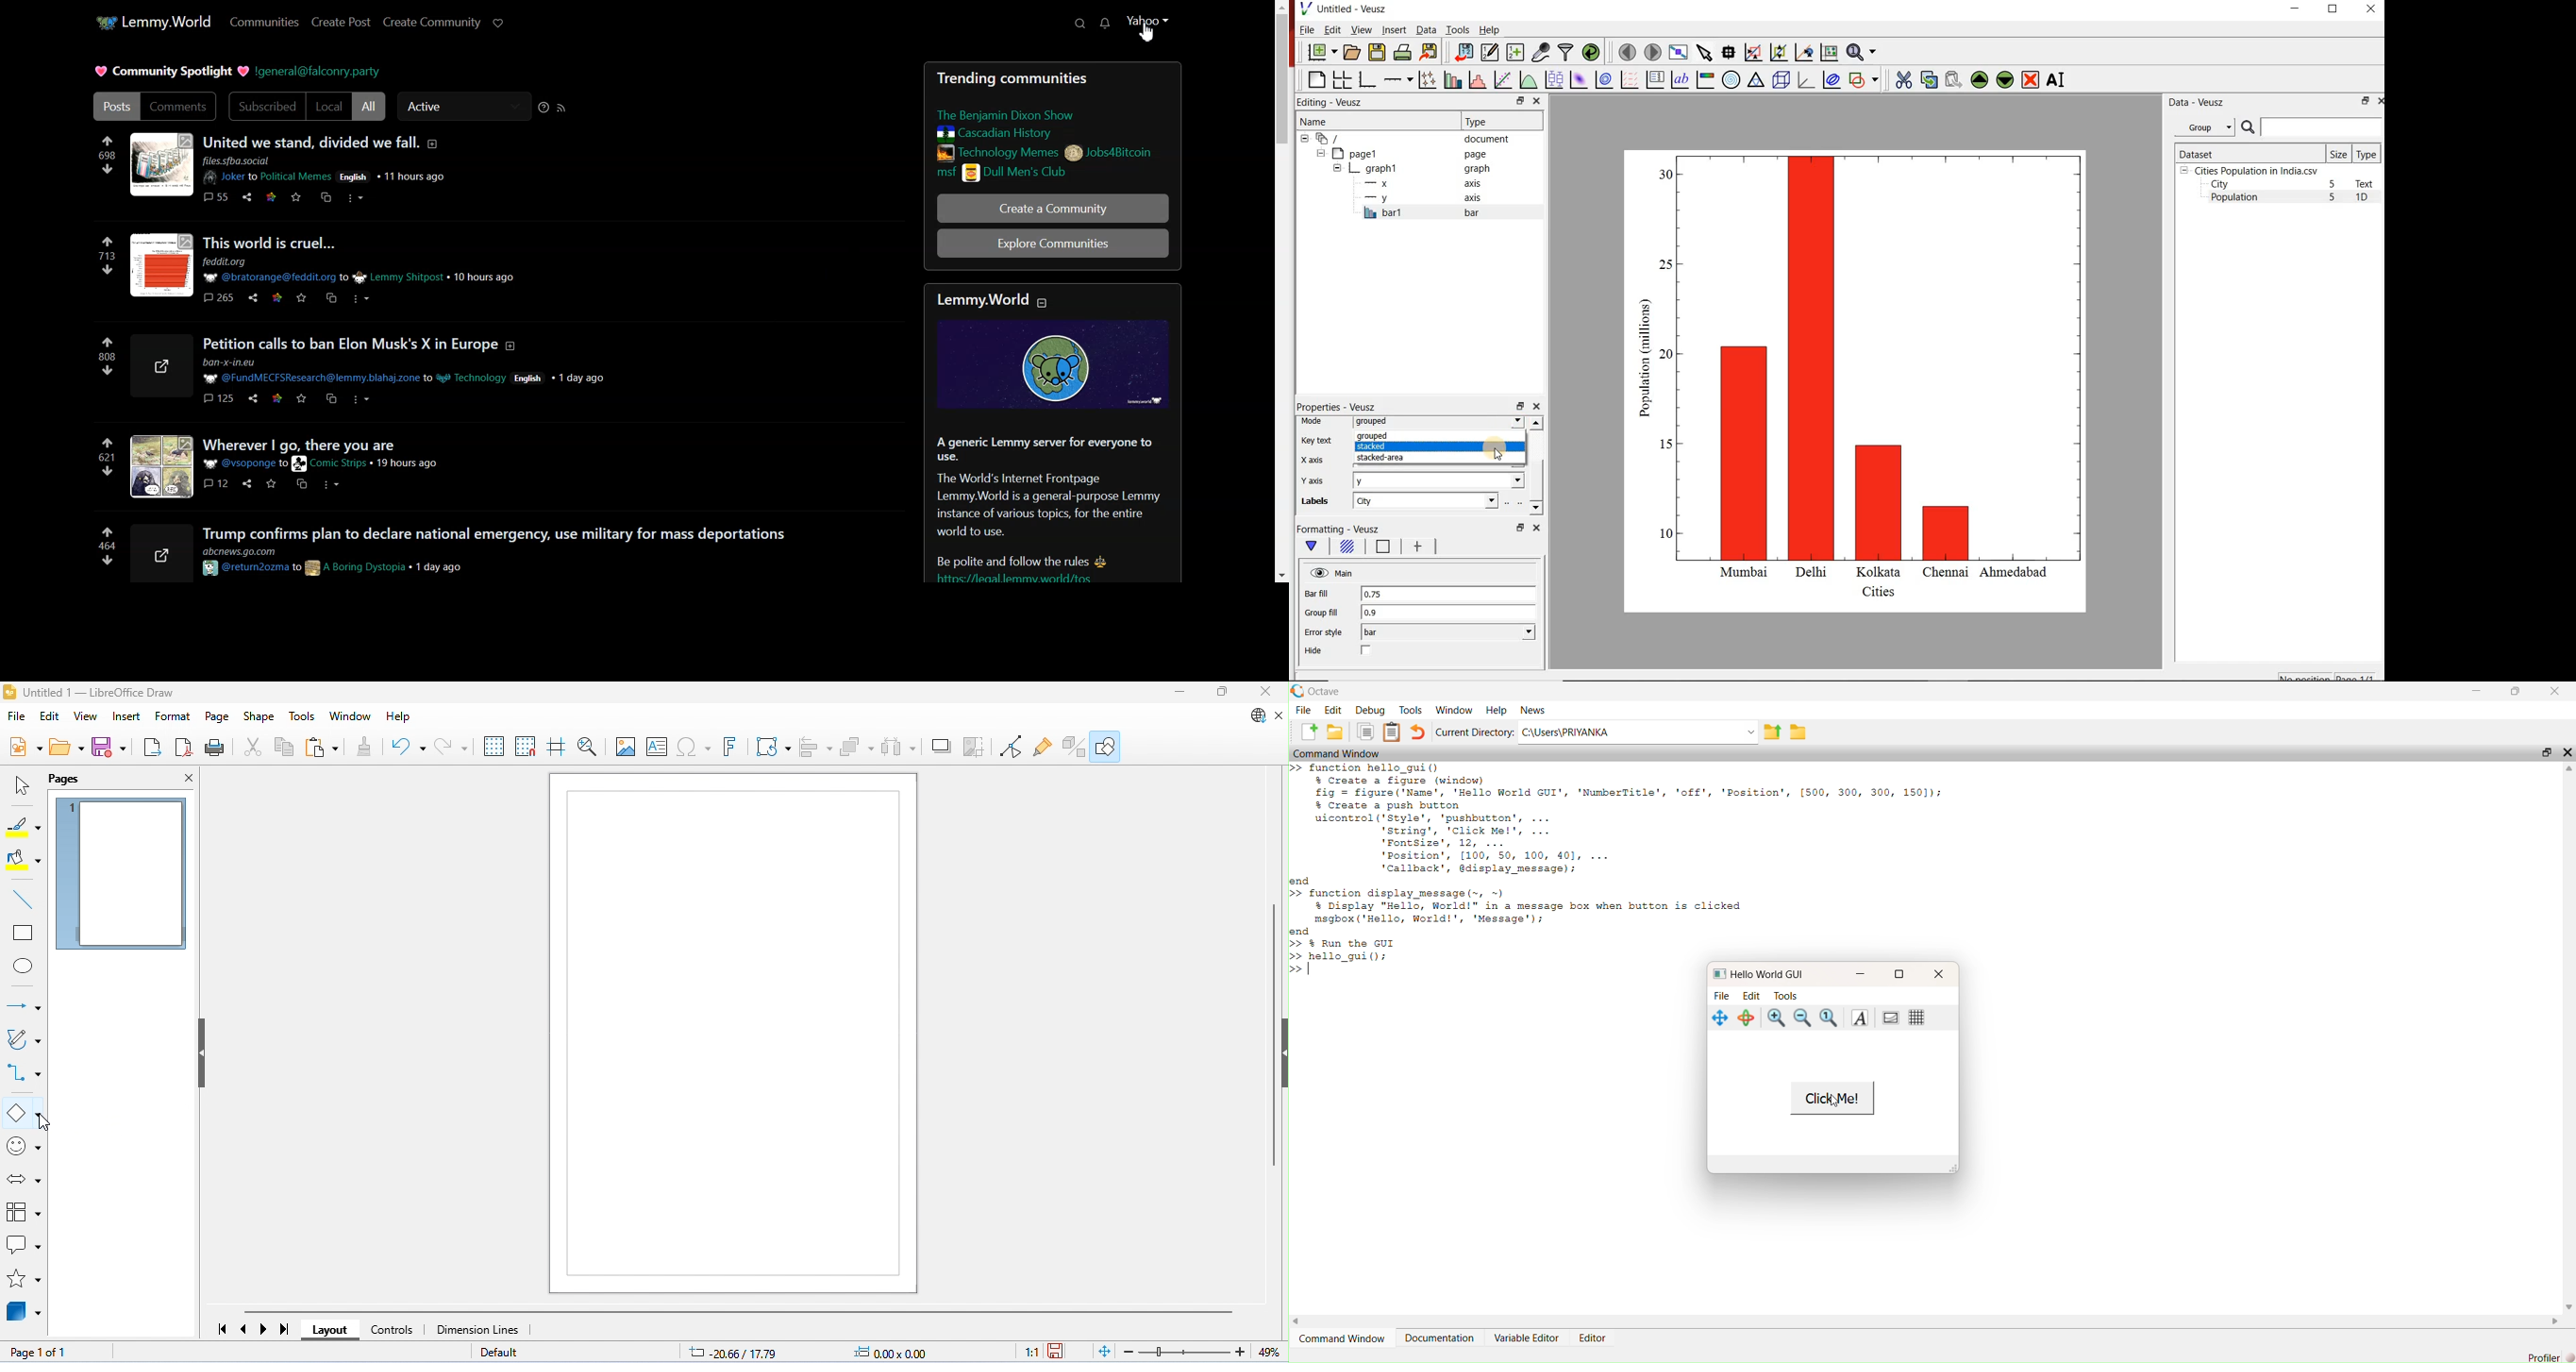  I want to click on fit a function to data, so click(1502, 79).